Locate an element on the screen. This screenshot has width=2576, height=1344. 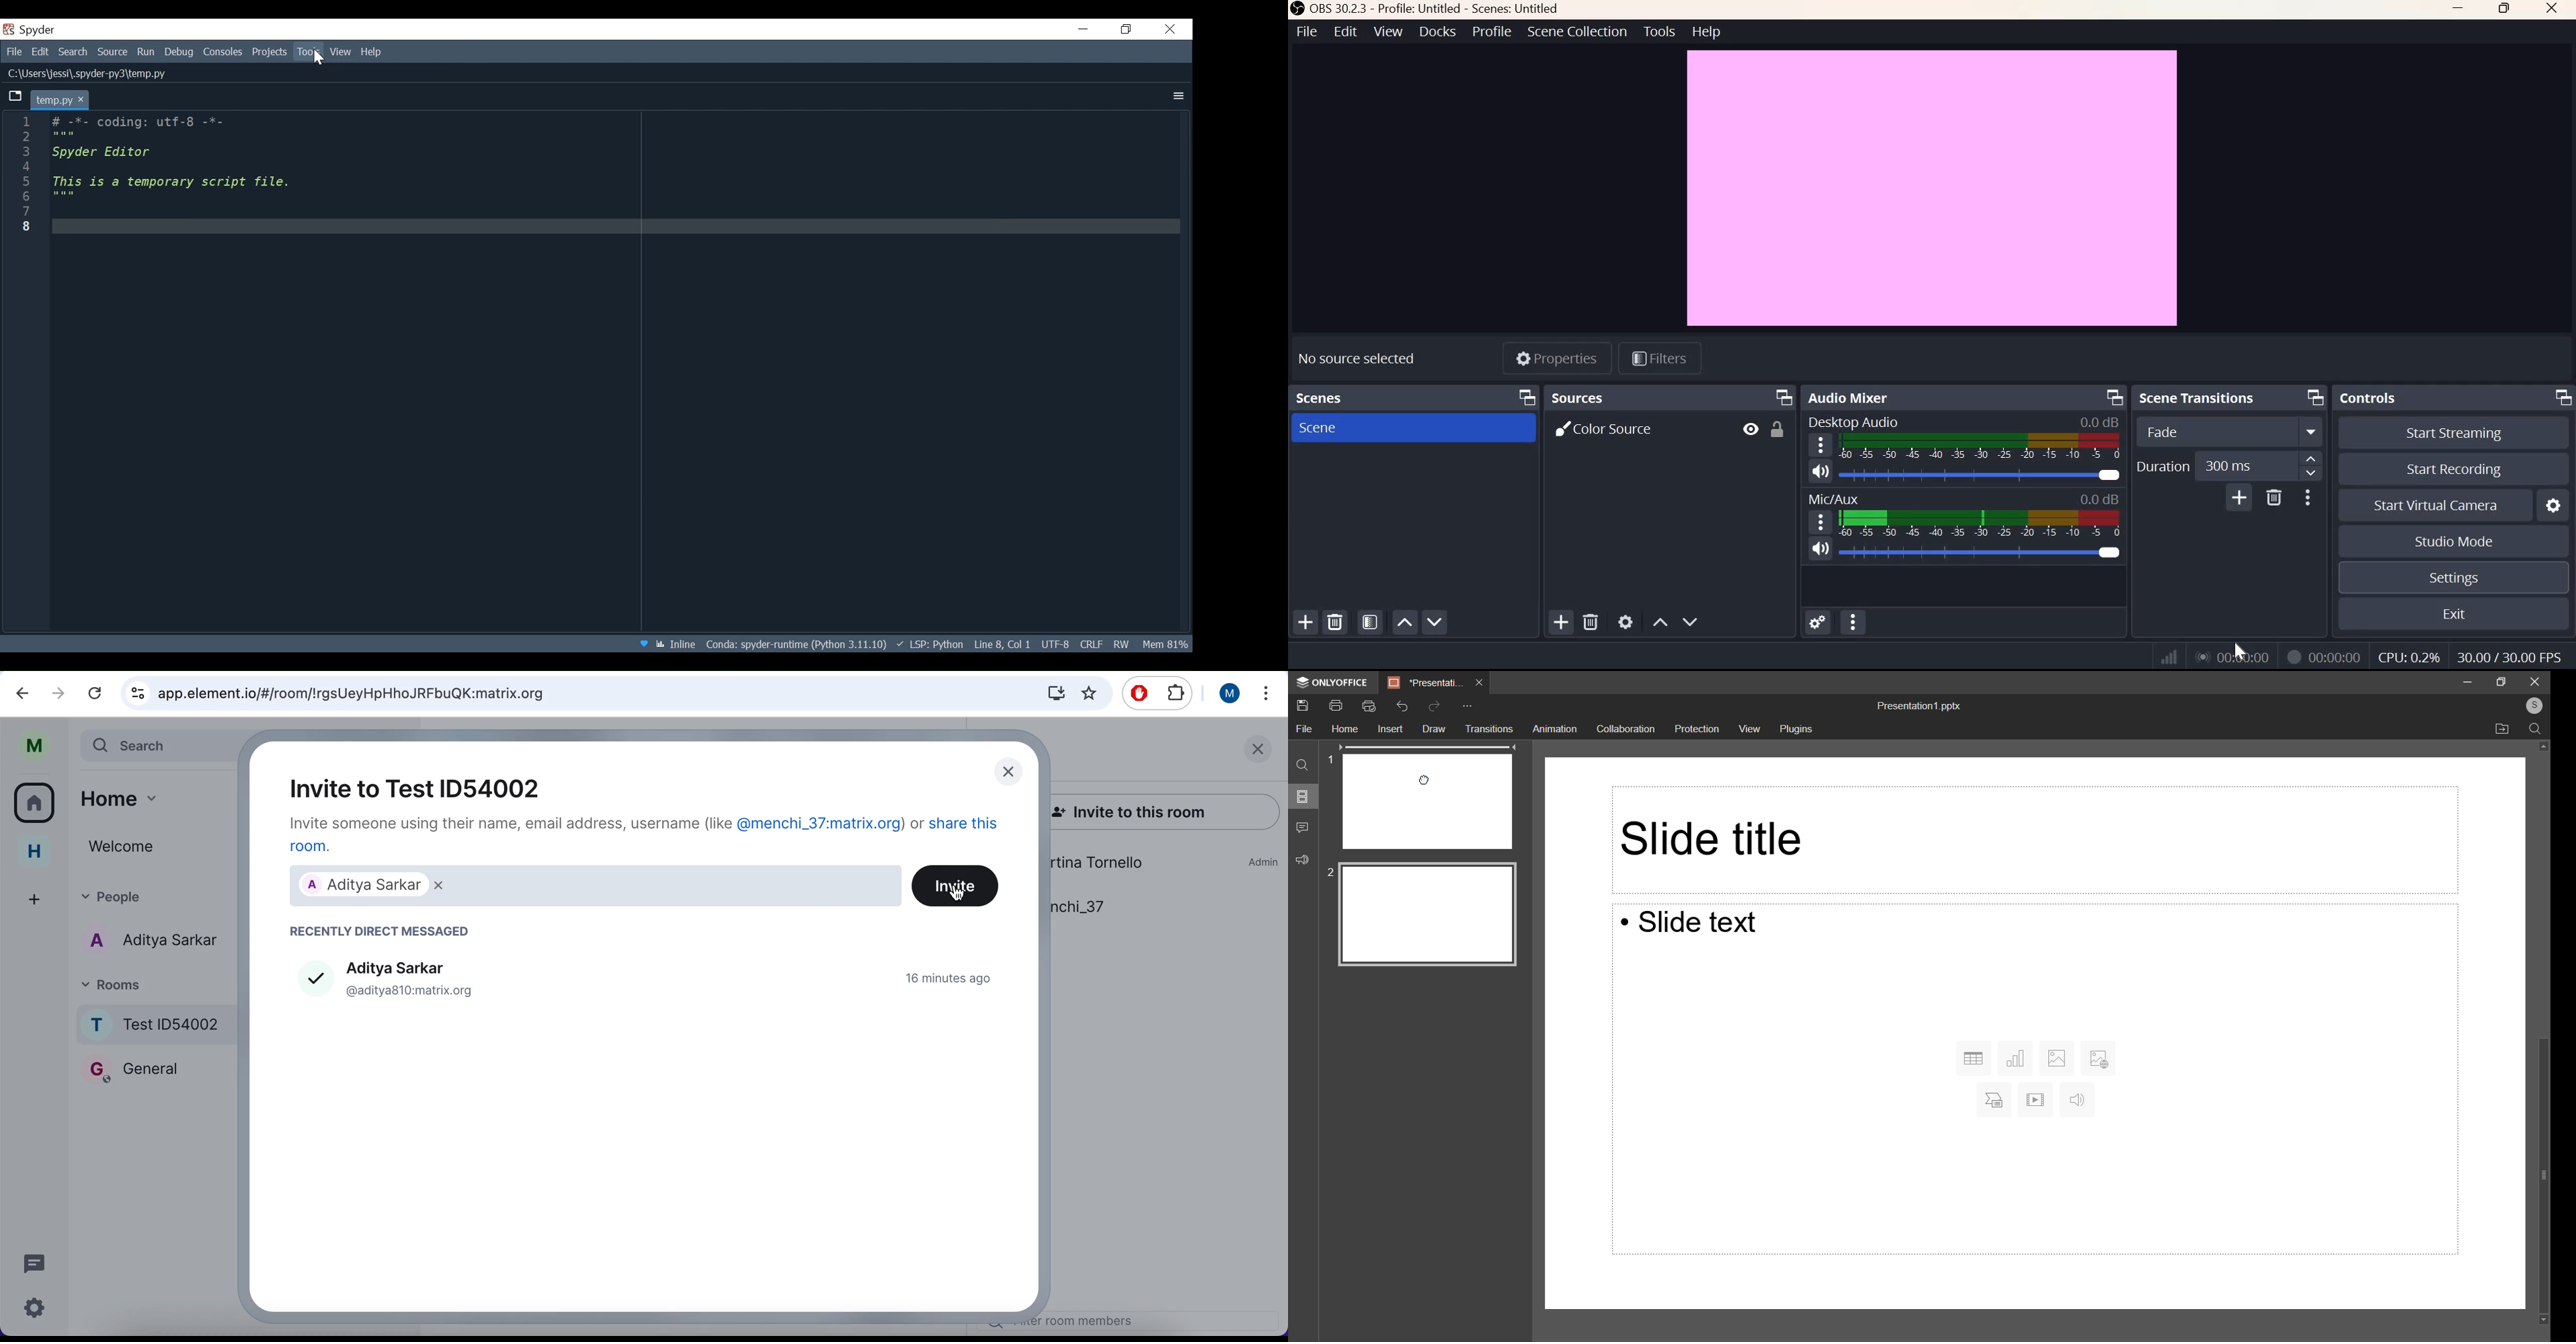
Current Tab is located at coordinates (61, 99).